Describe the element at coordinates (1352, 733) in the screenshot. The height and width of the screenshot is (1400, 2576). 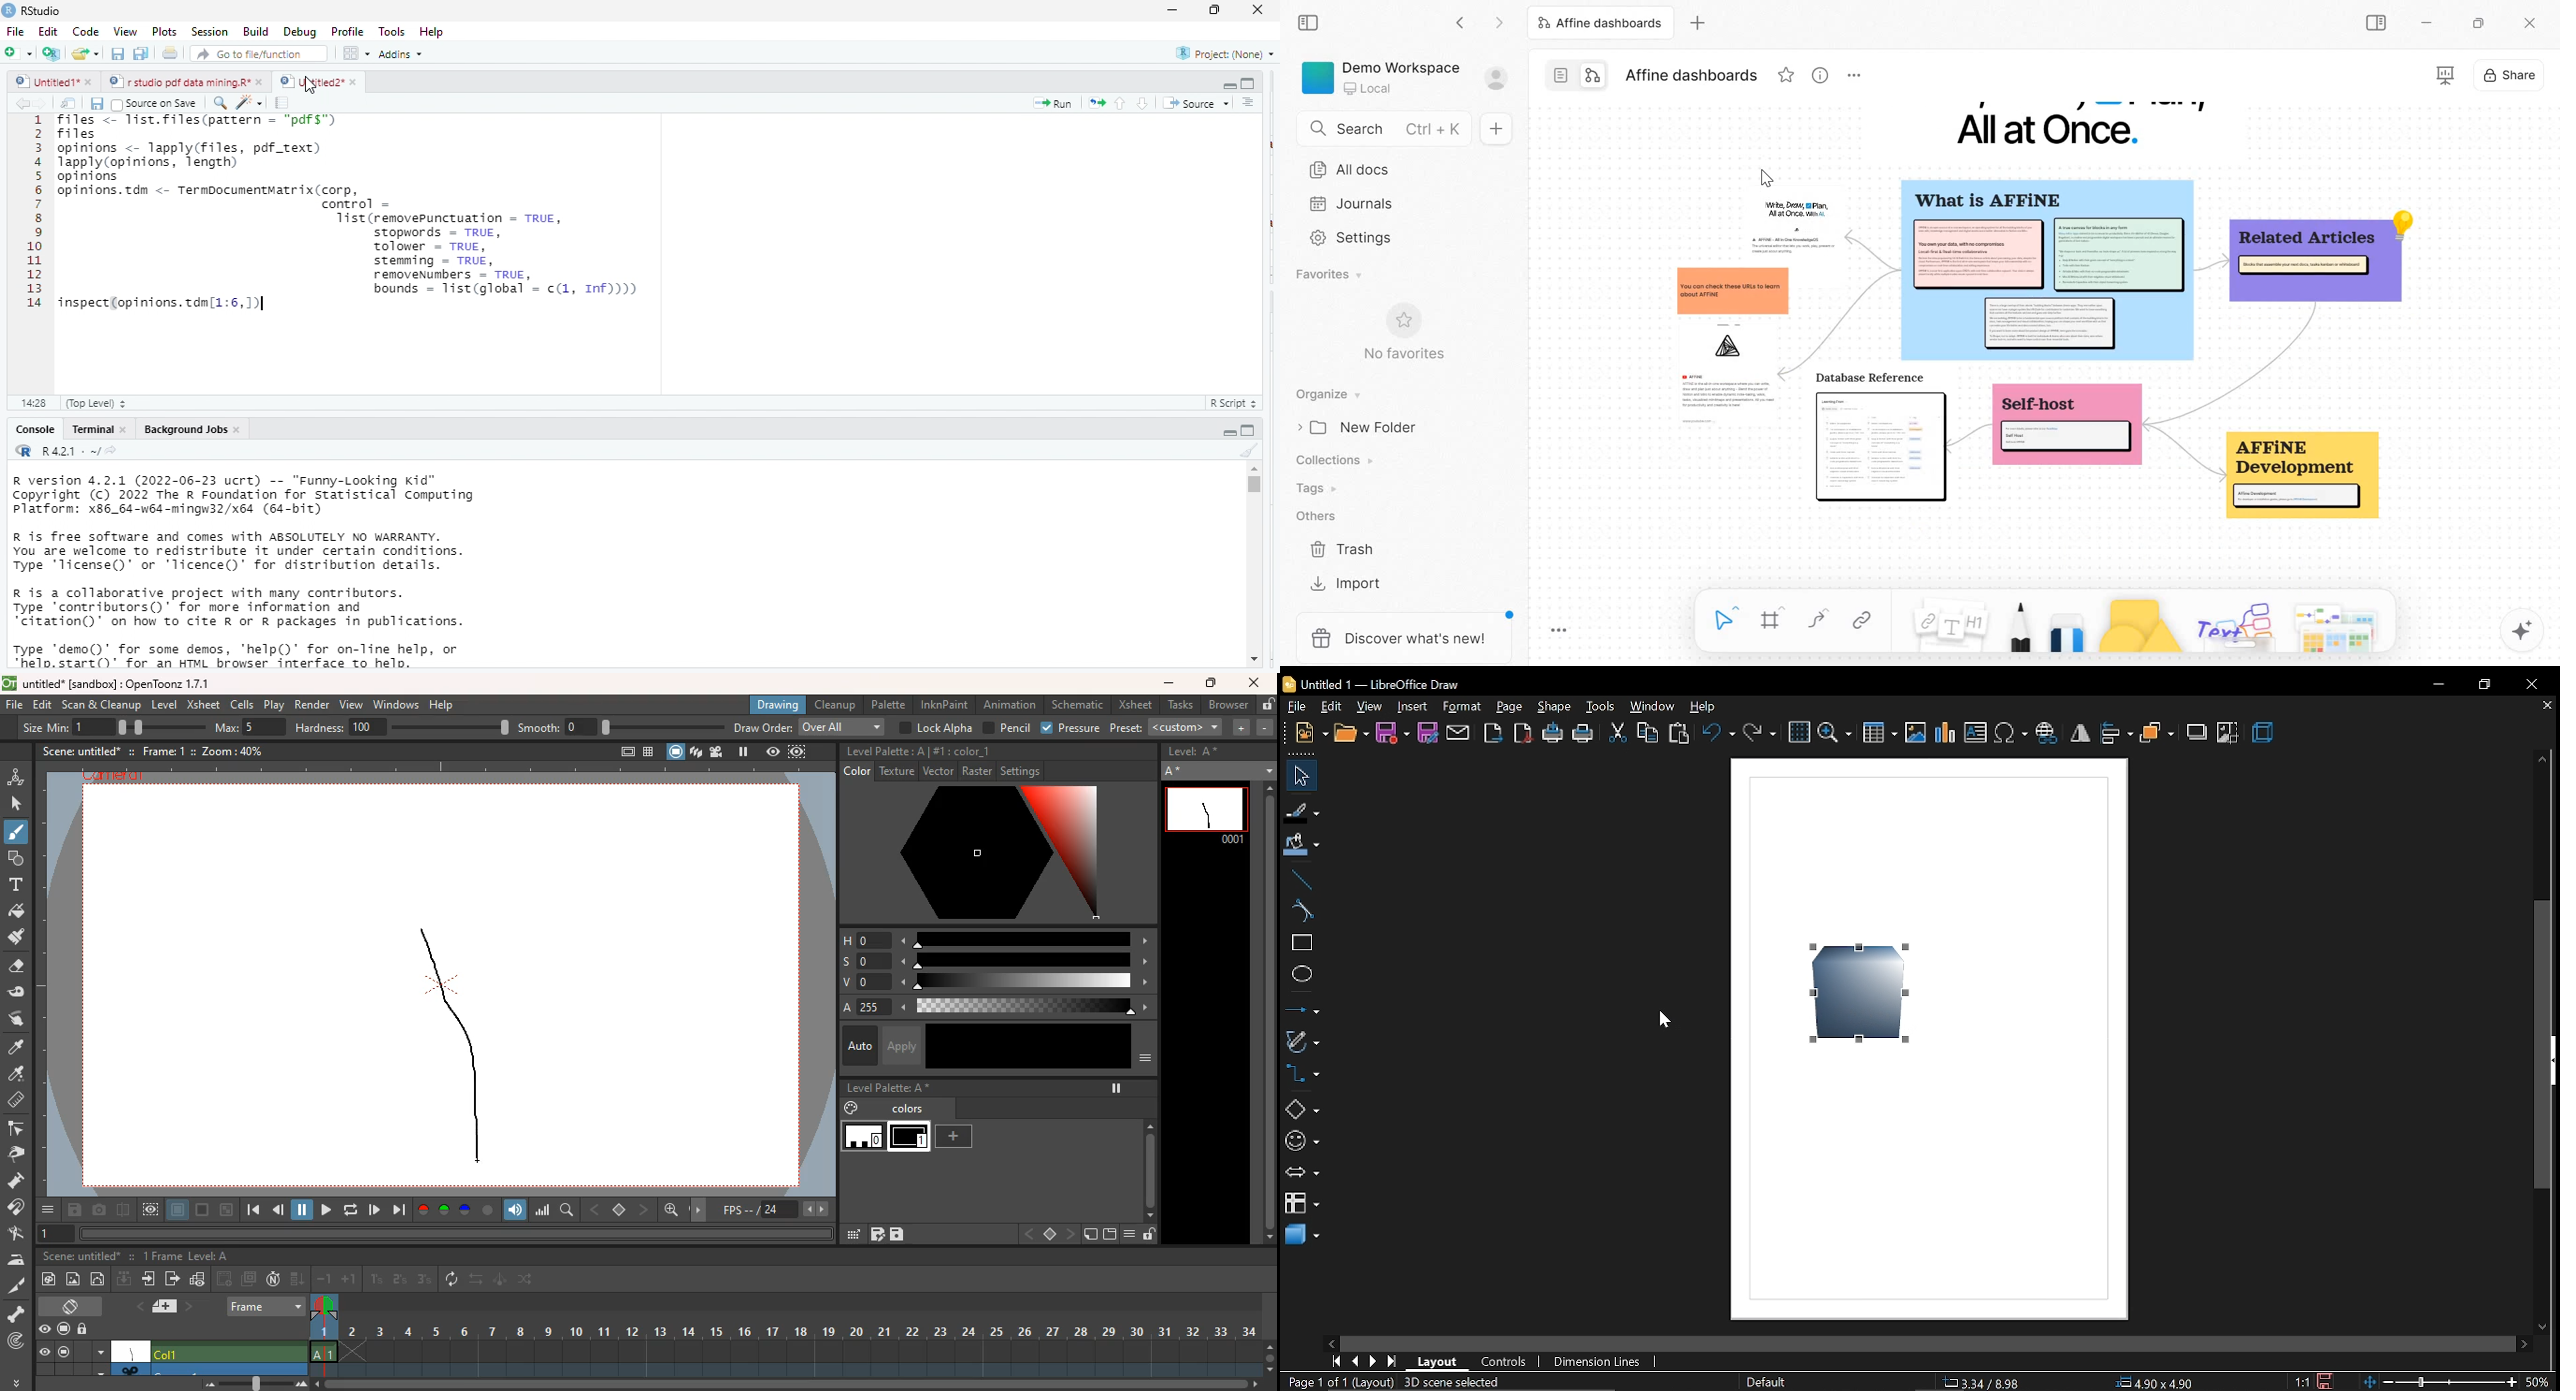
I see `open` at that location.